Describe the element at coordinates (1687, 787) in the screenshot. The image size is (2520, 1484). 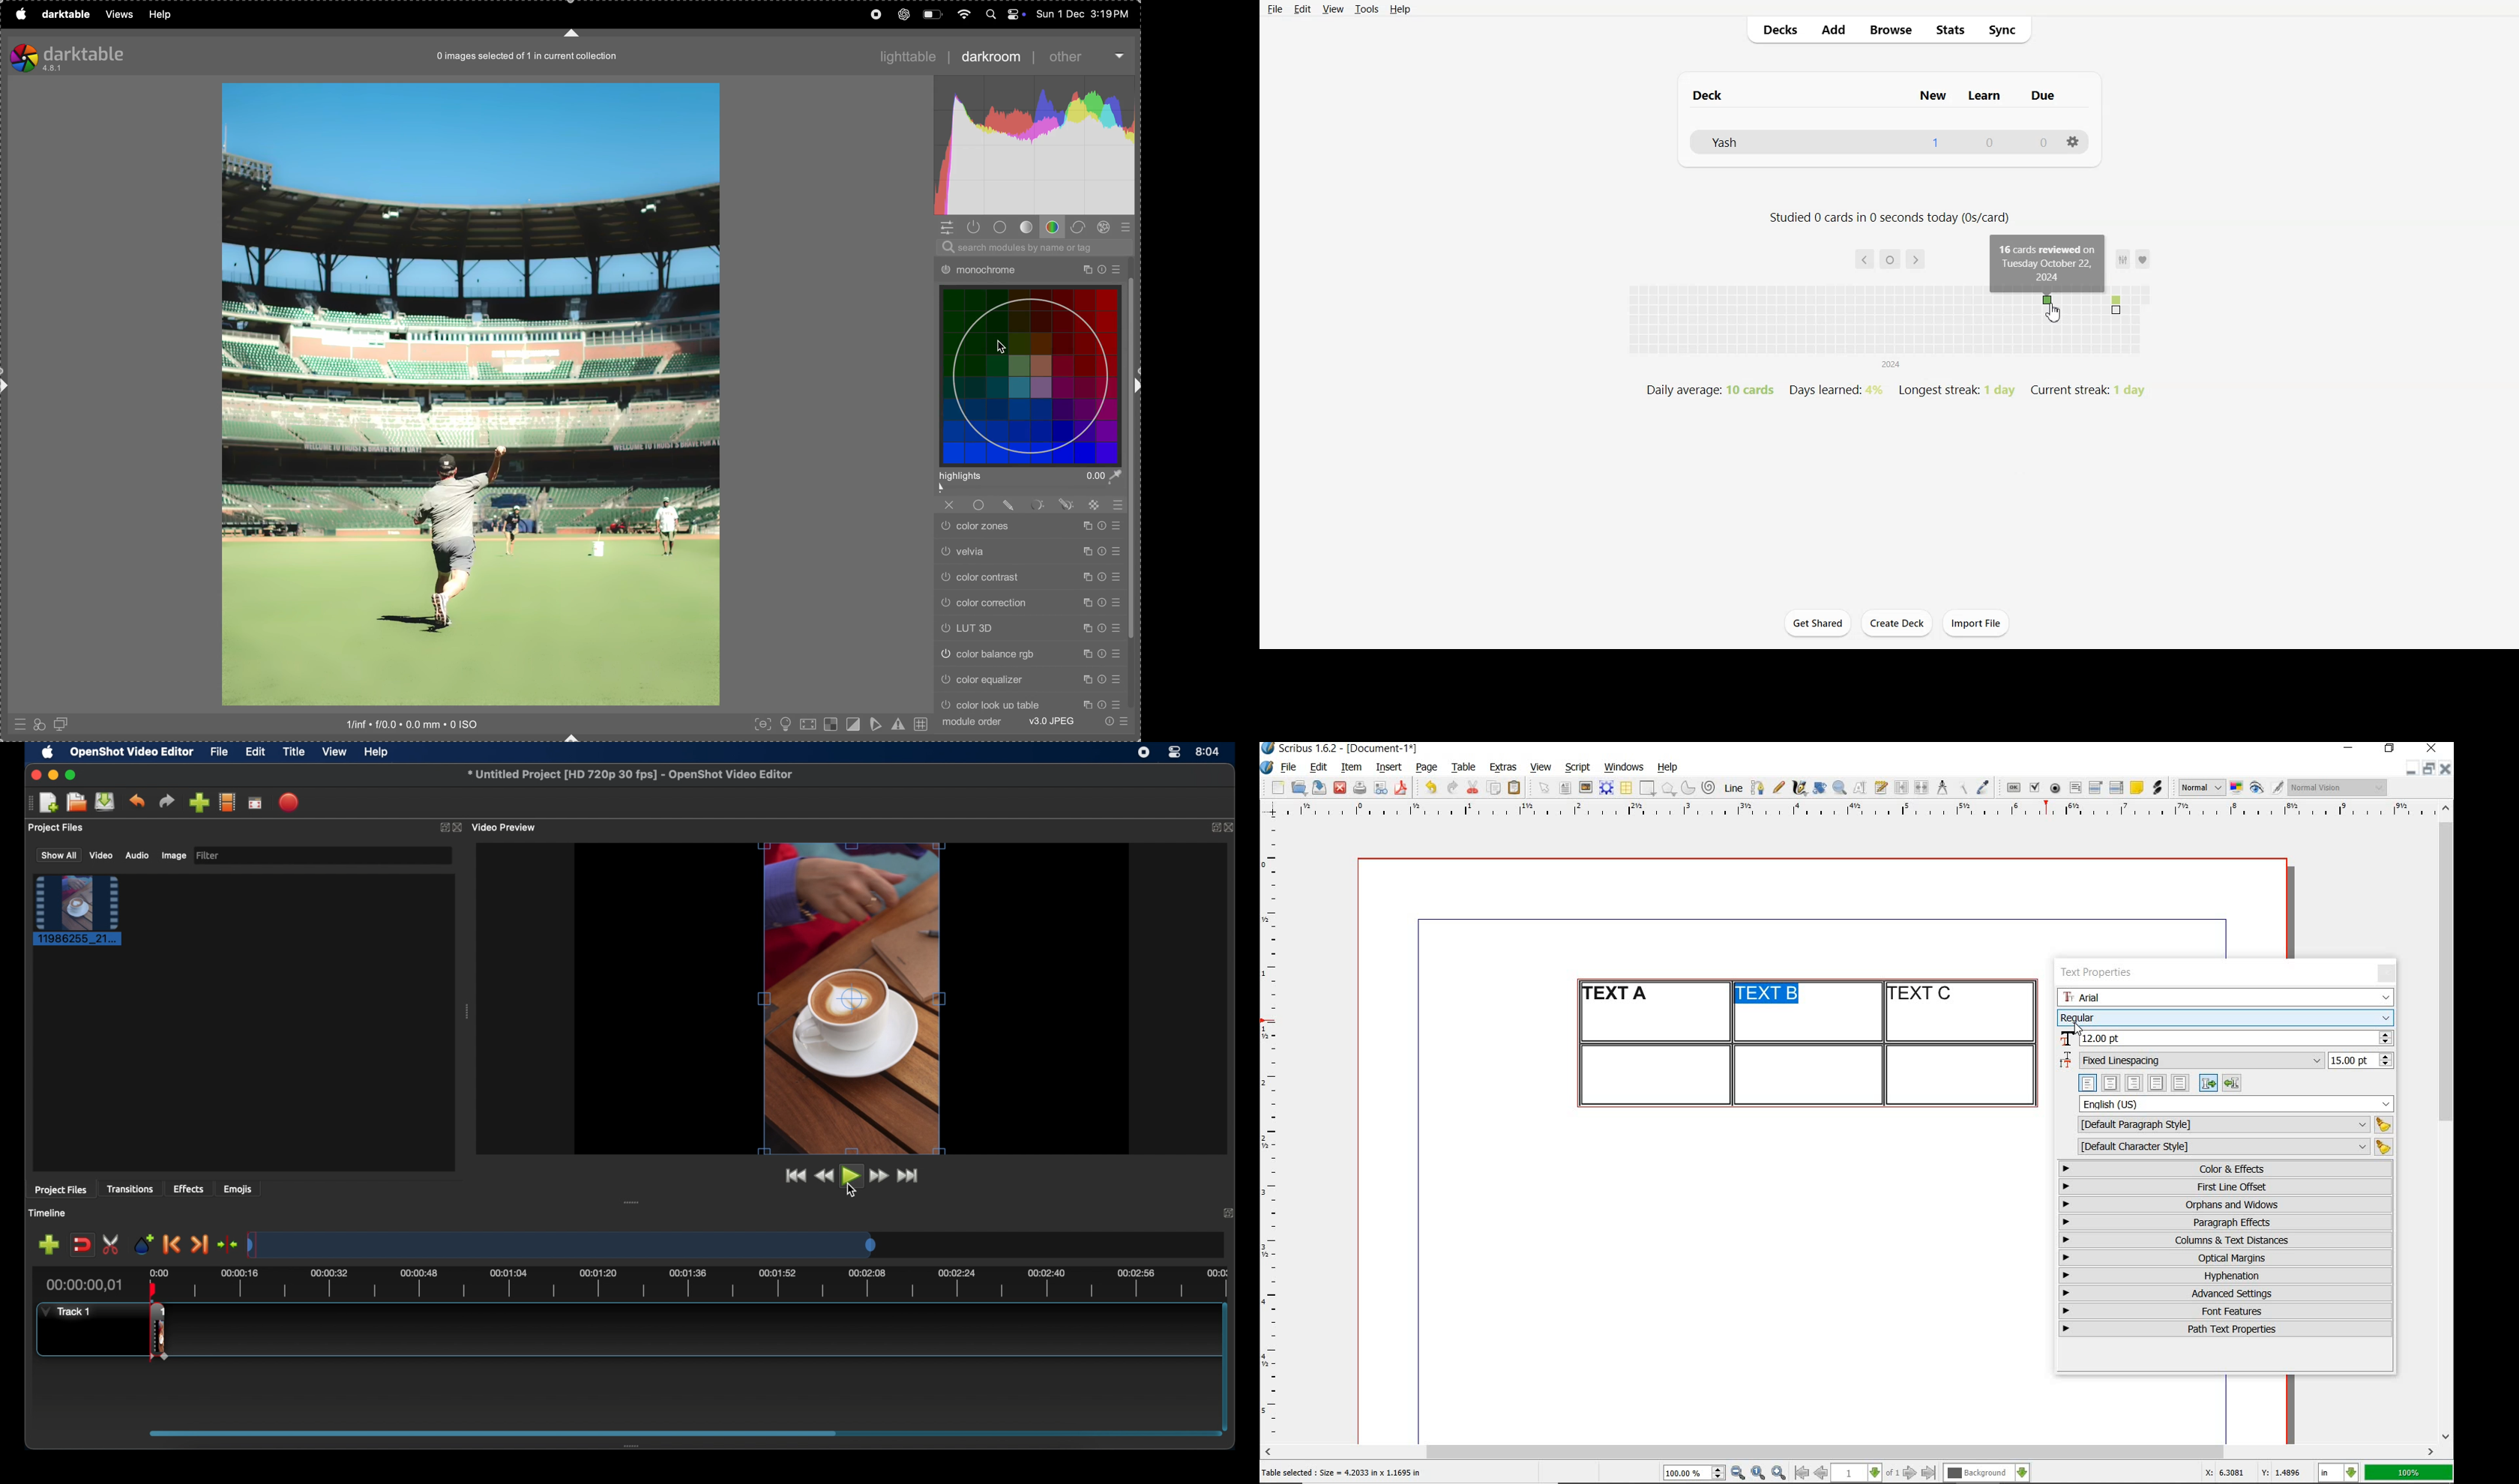
I see `arc` at that location.